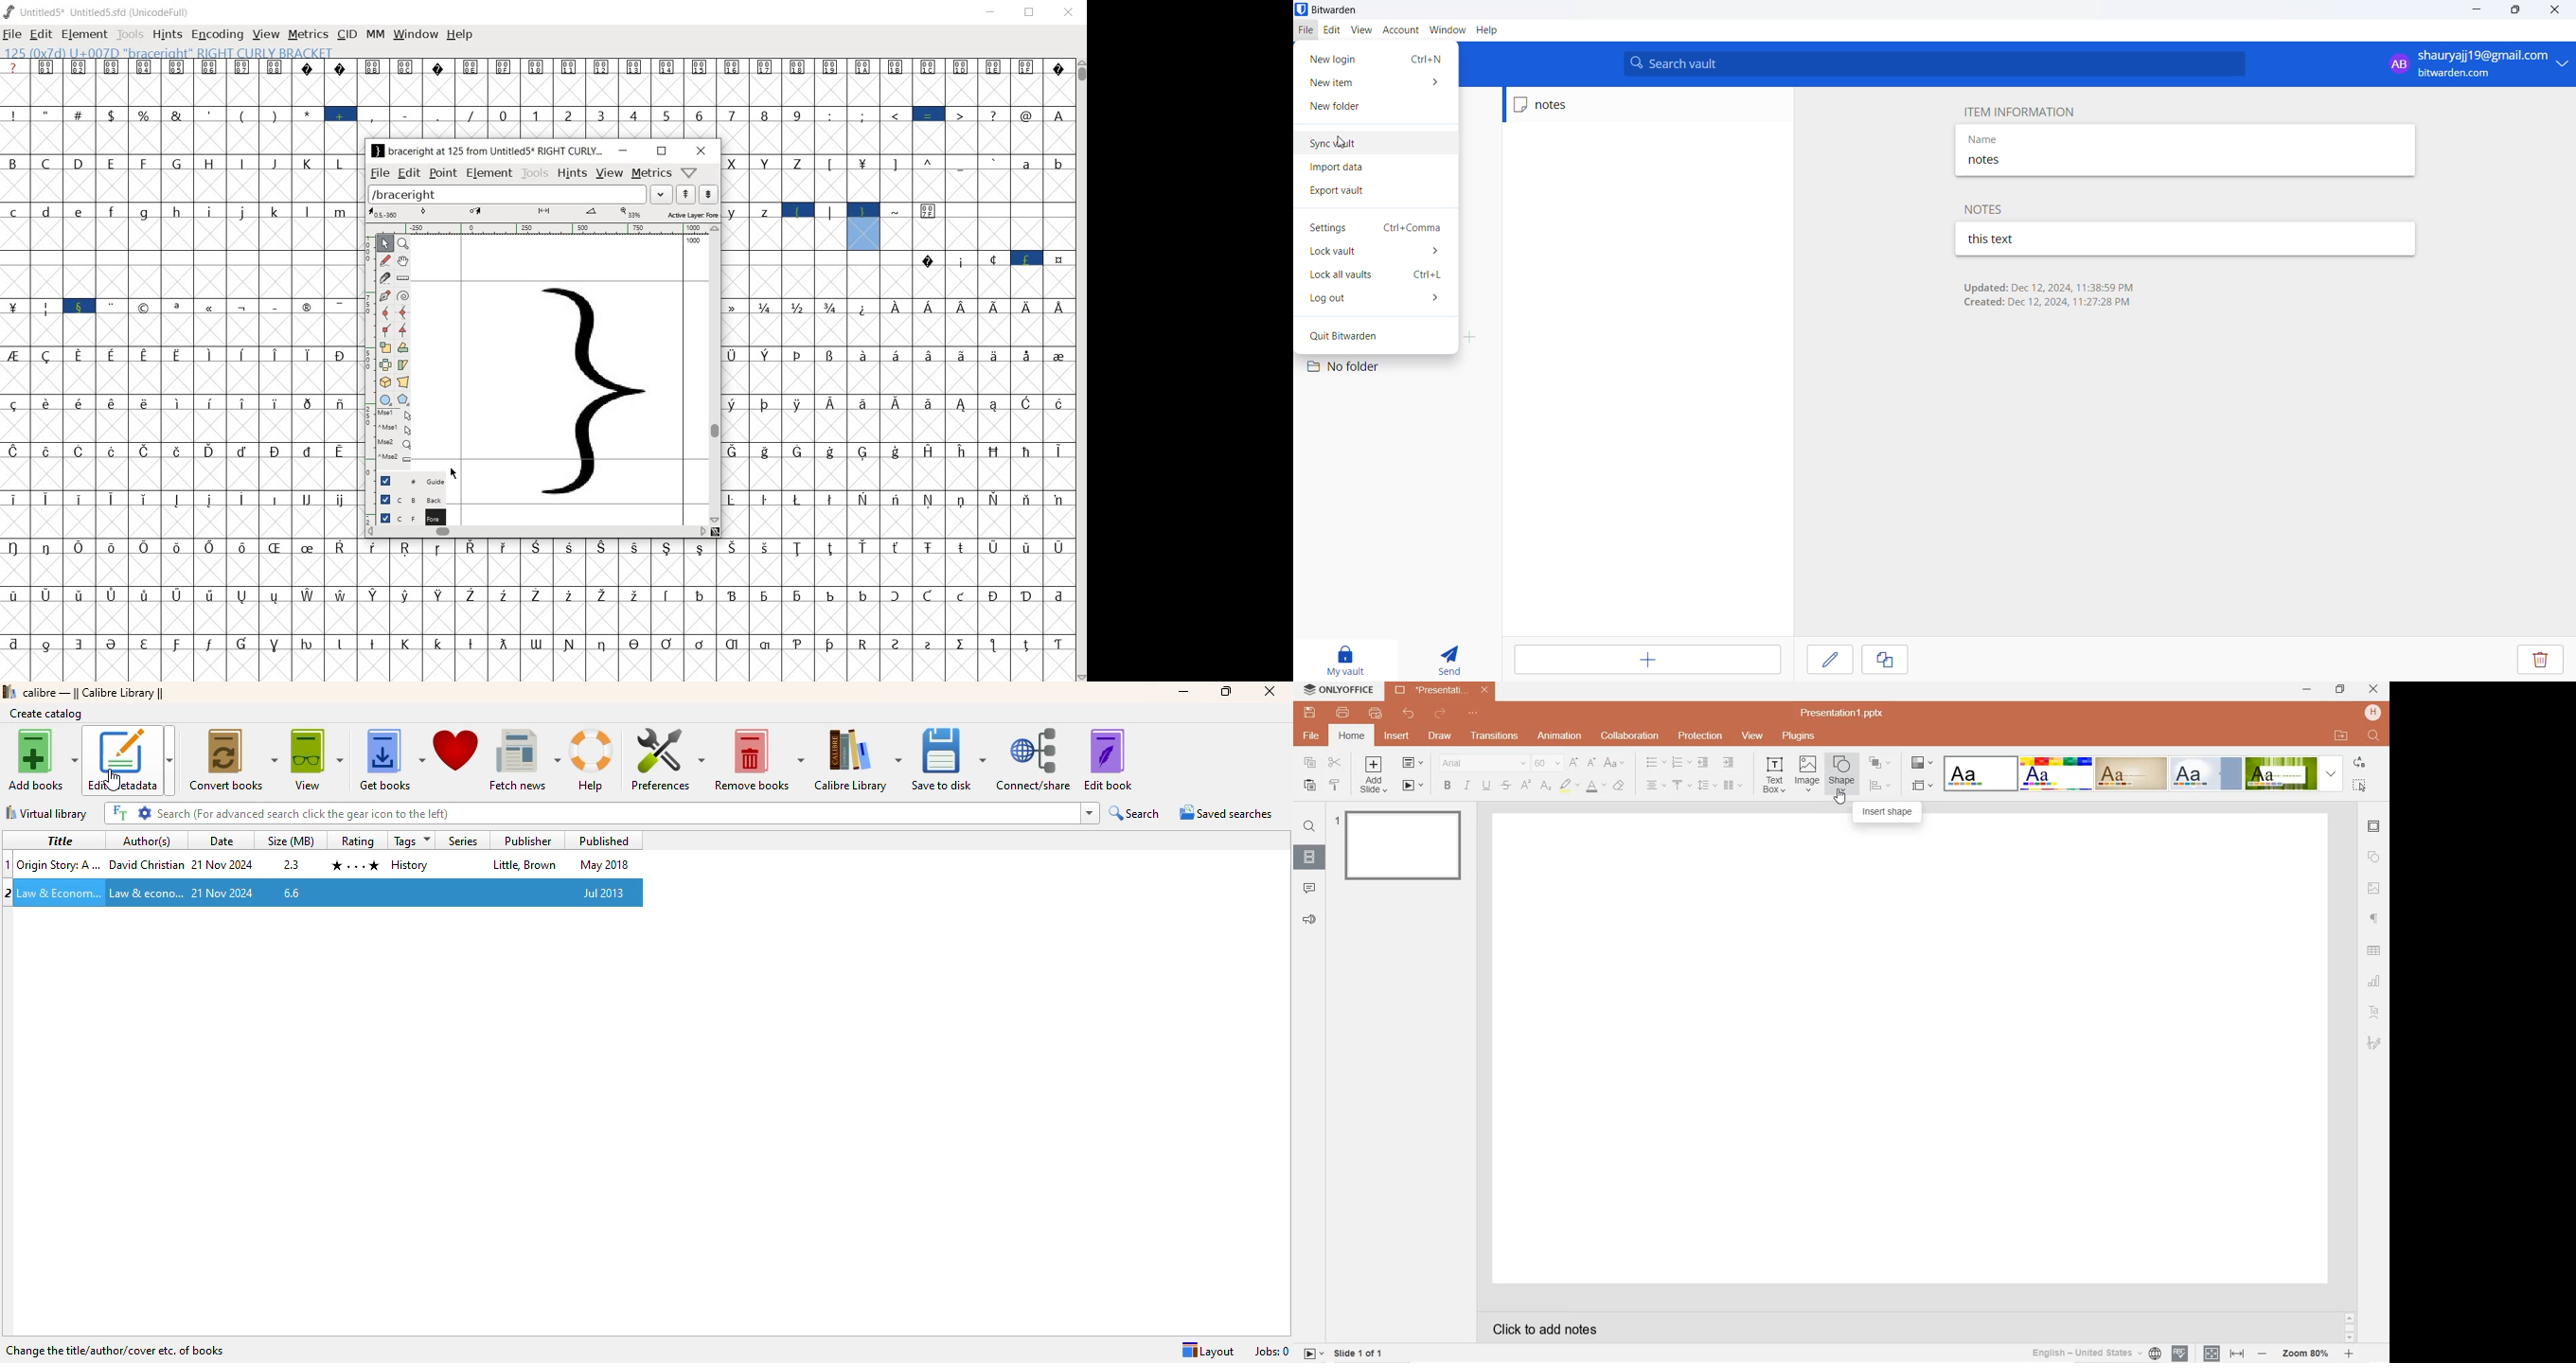 This screenshot has height=1372, width=2576. I want to click on published date, so click(604, 865).